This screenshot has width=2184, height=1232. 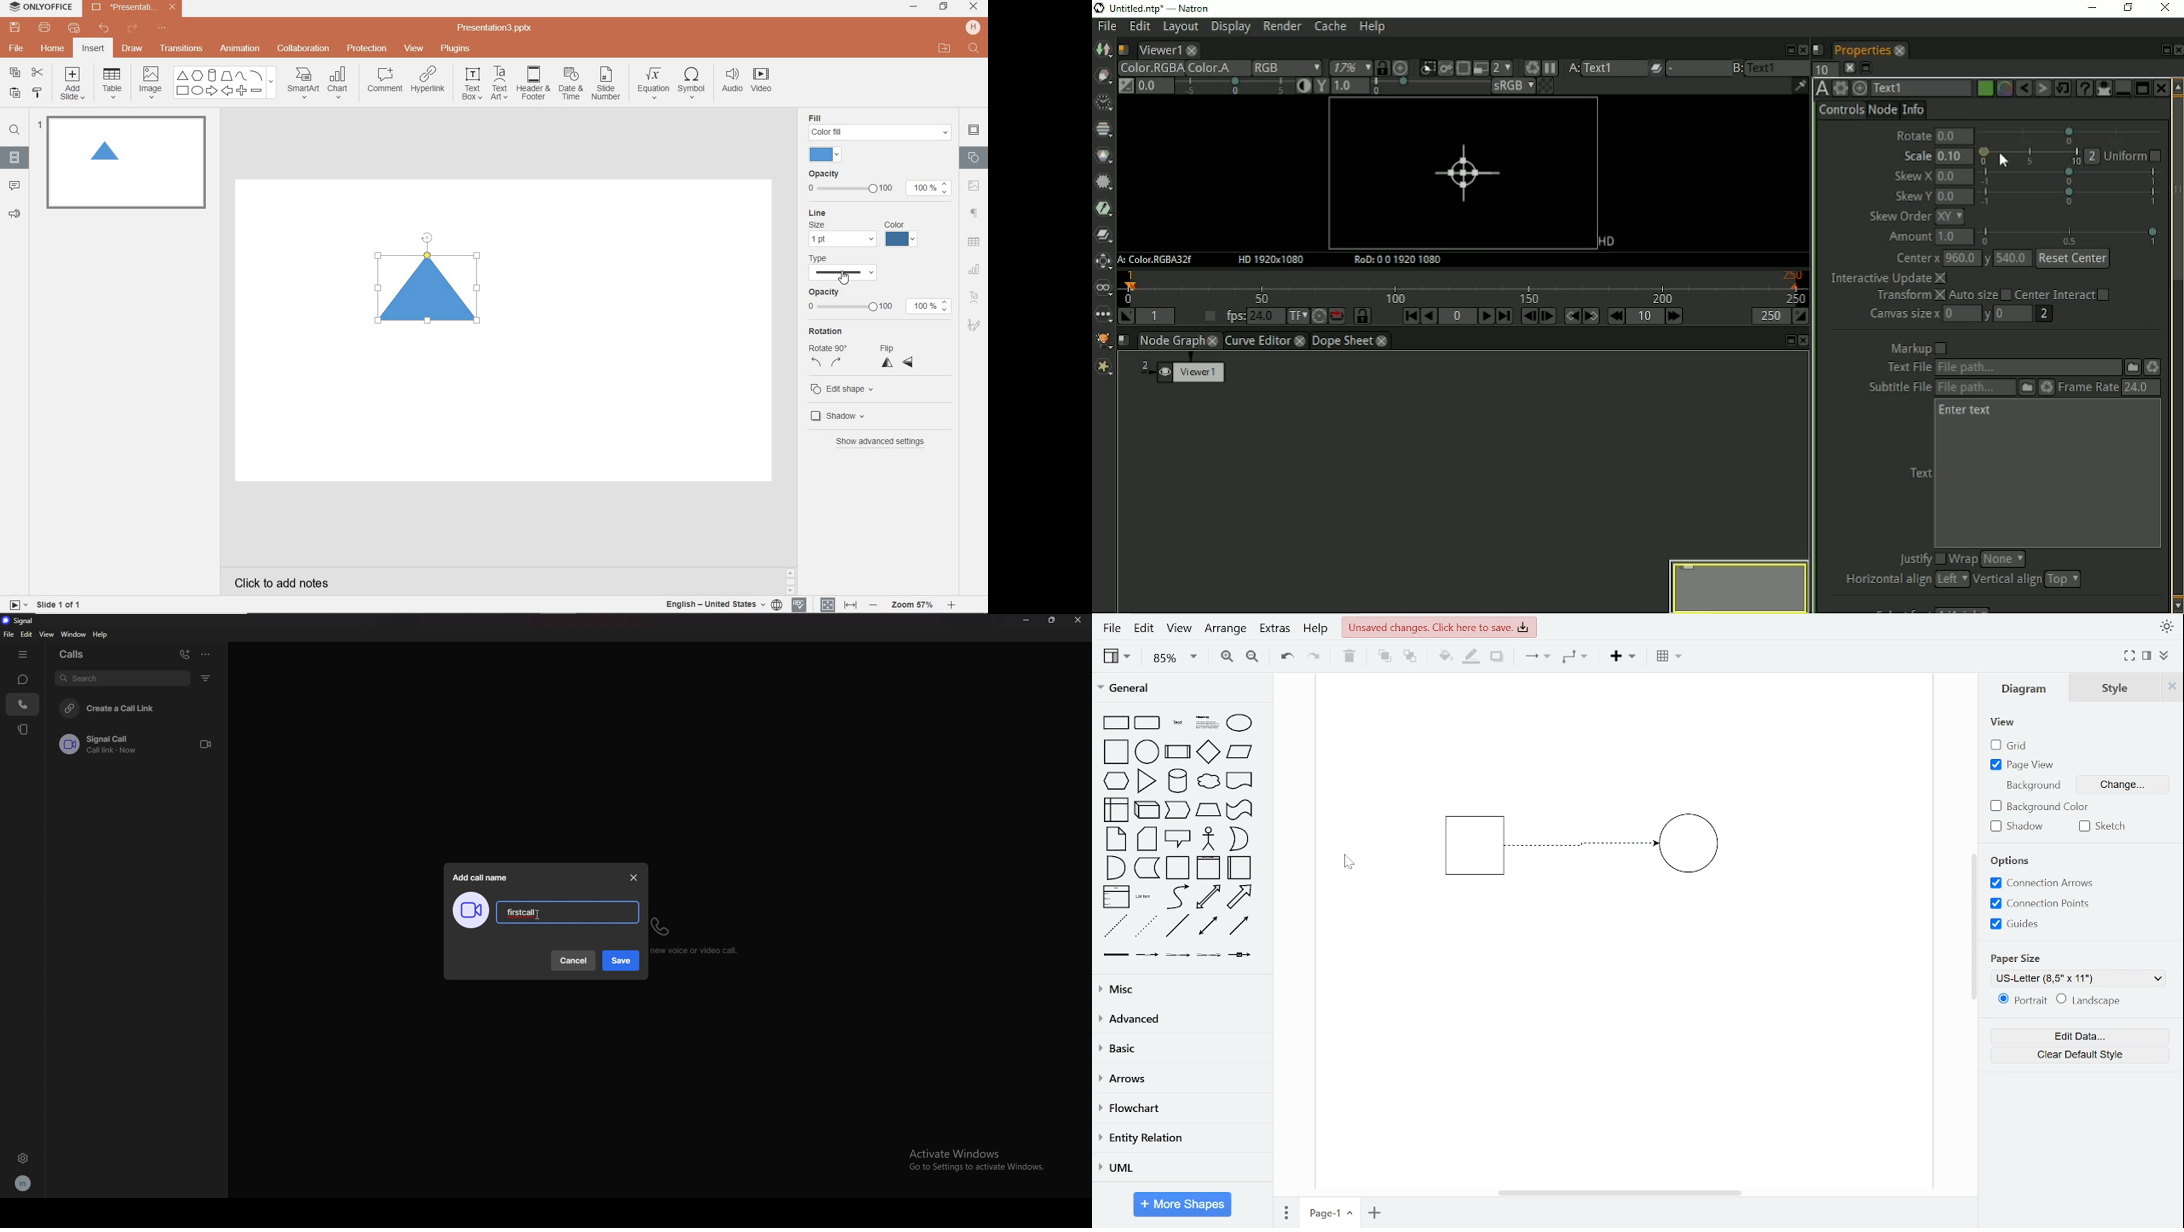 I want to click on landscape, so click(x=2091, y=1000).